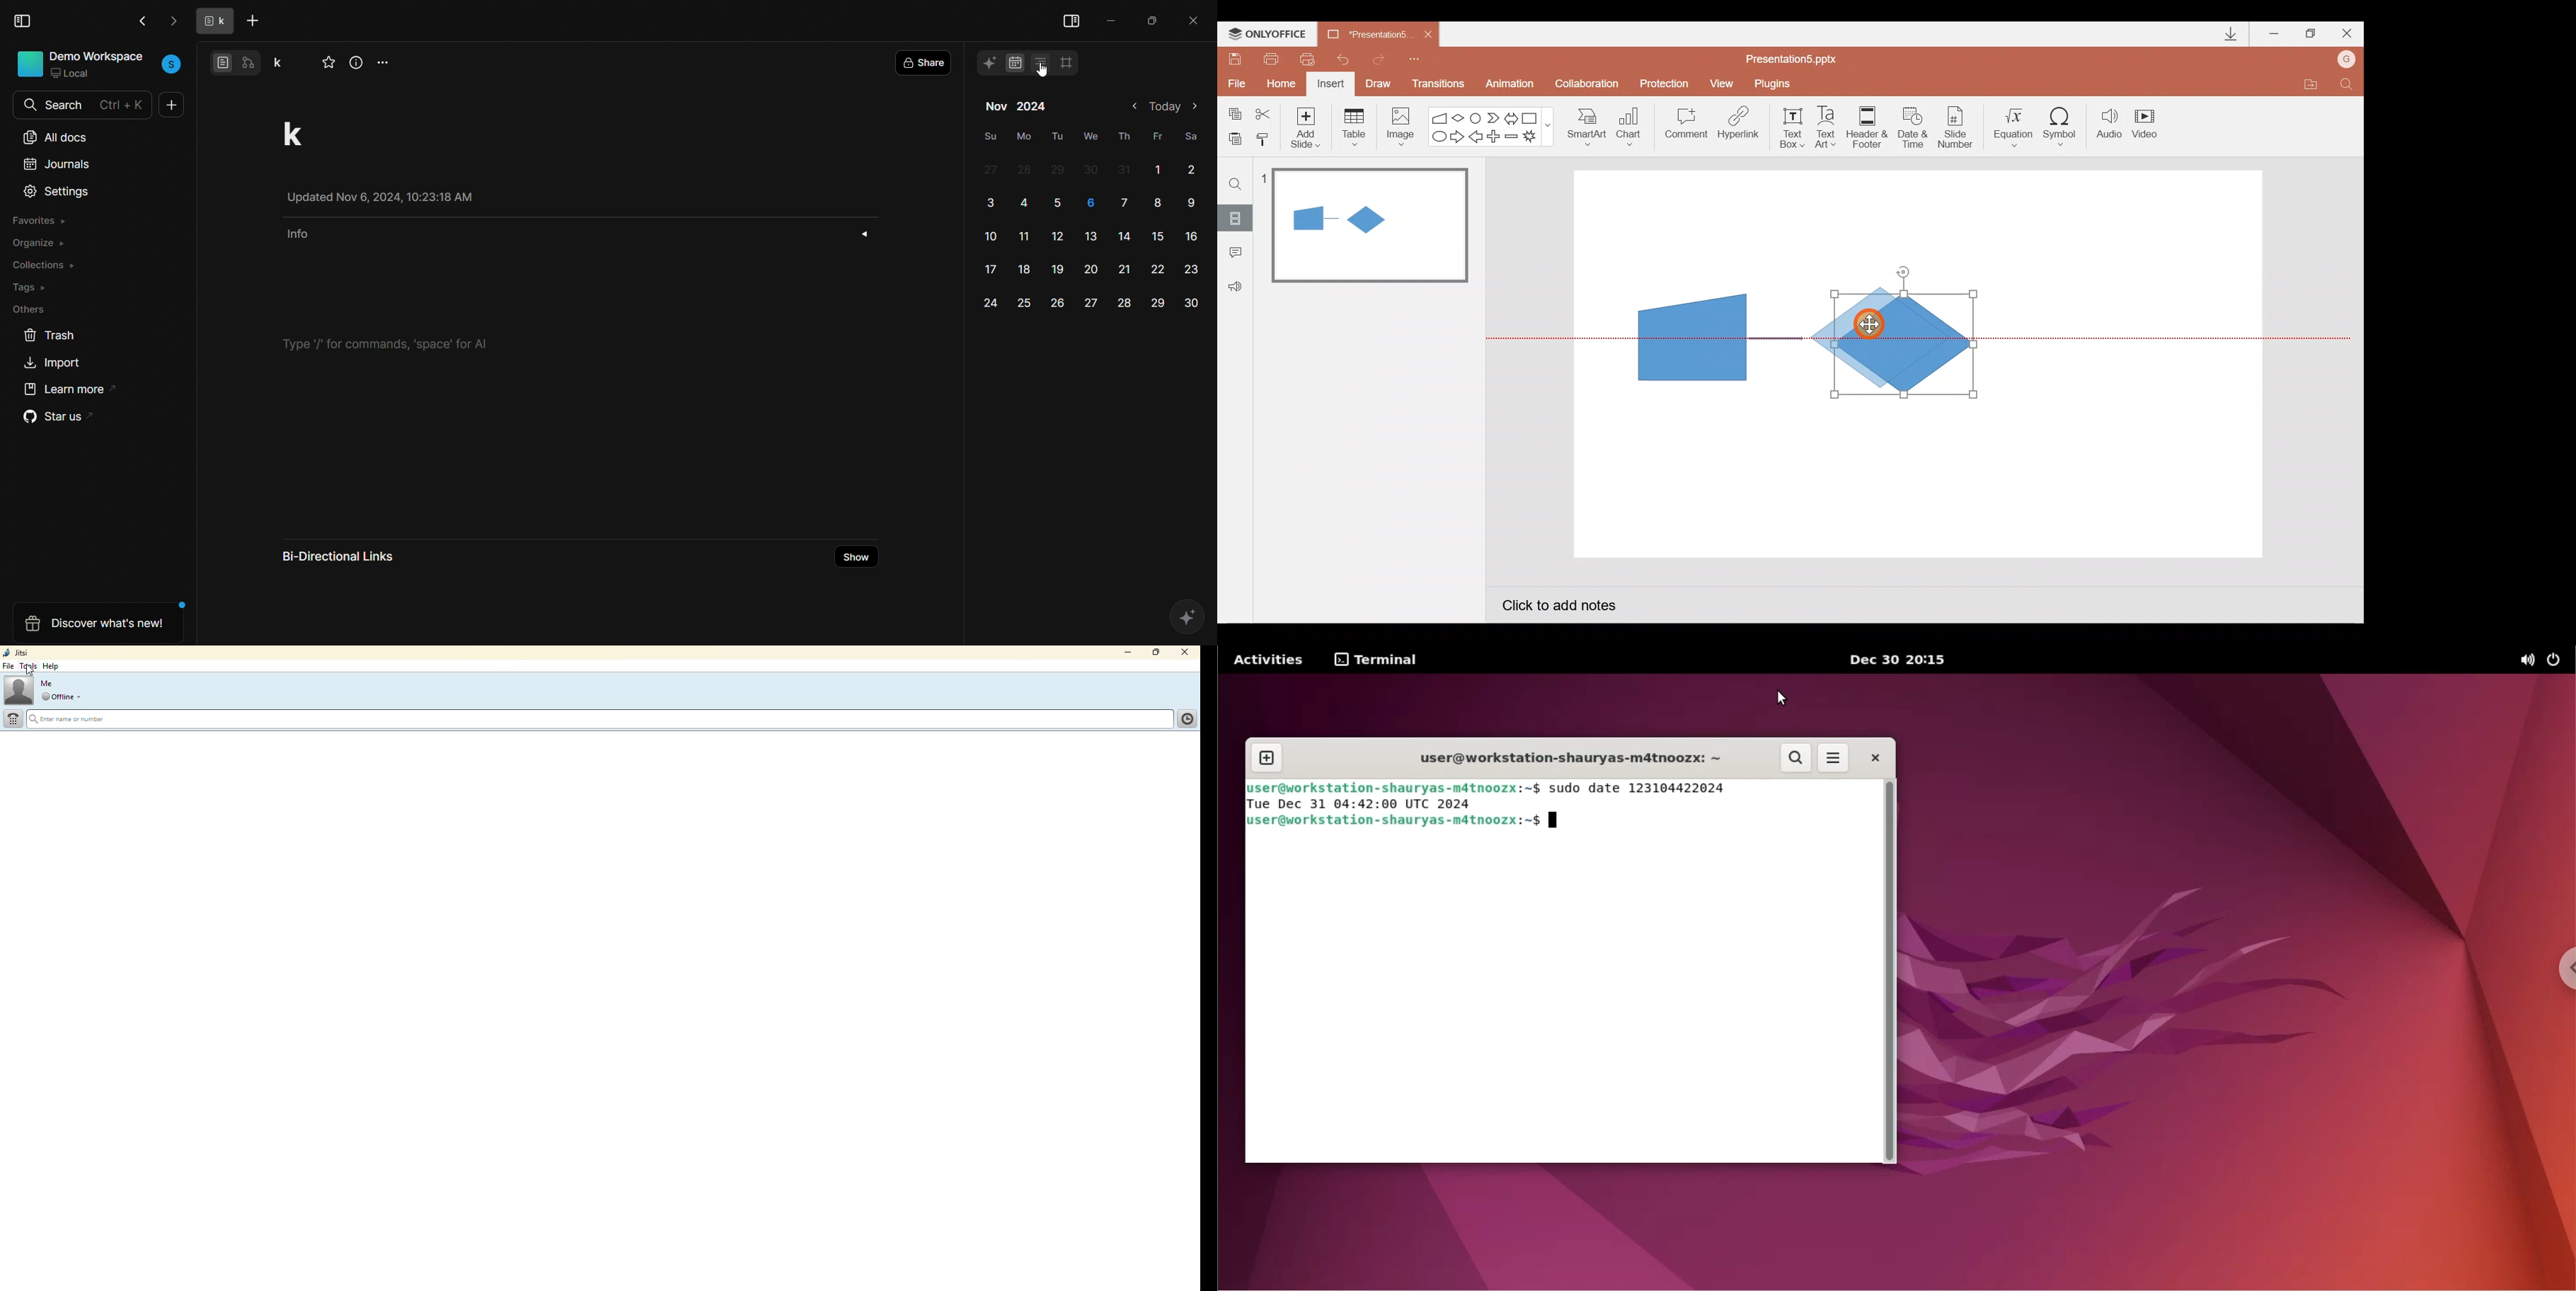  Describe the element at coordinates (1436, 85) in the screenshot. I see `Transitions` at that location.